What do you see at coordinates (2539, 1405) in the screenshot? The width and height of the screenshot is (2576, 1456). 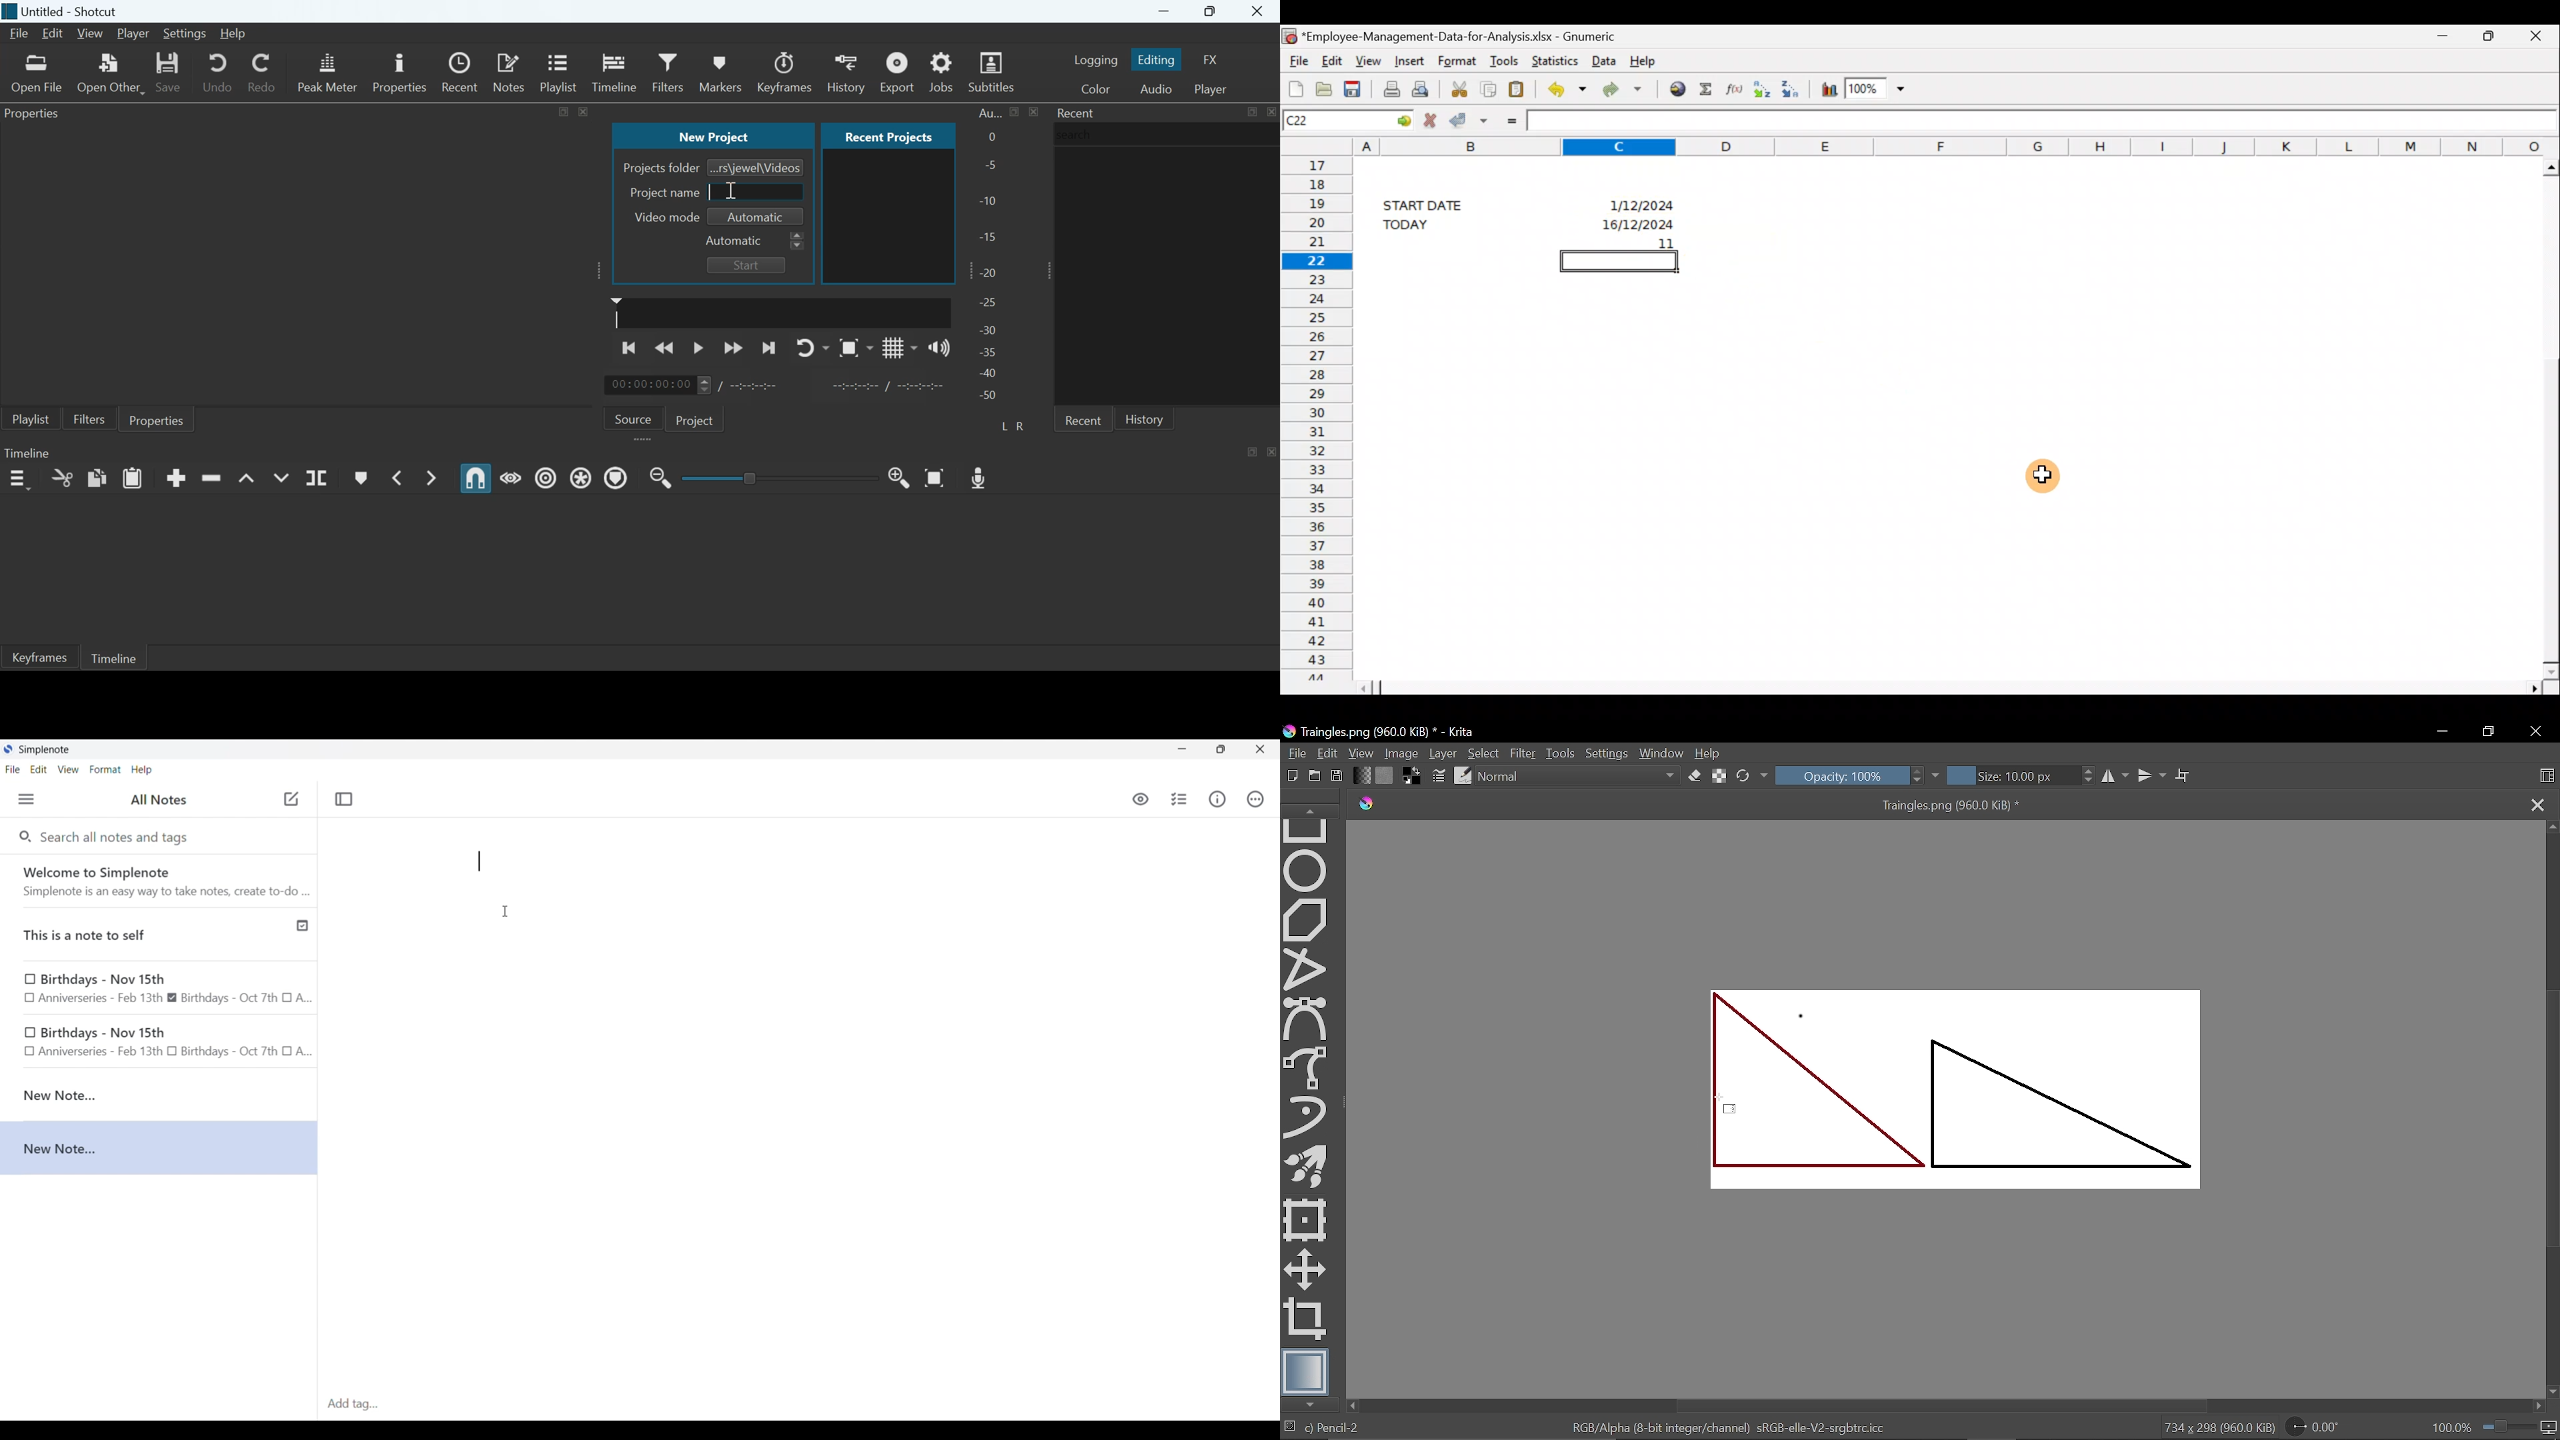 I see `Move right` at bounding box center [2539, 1405].